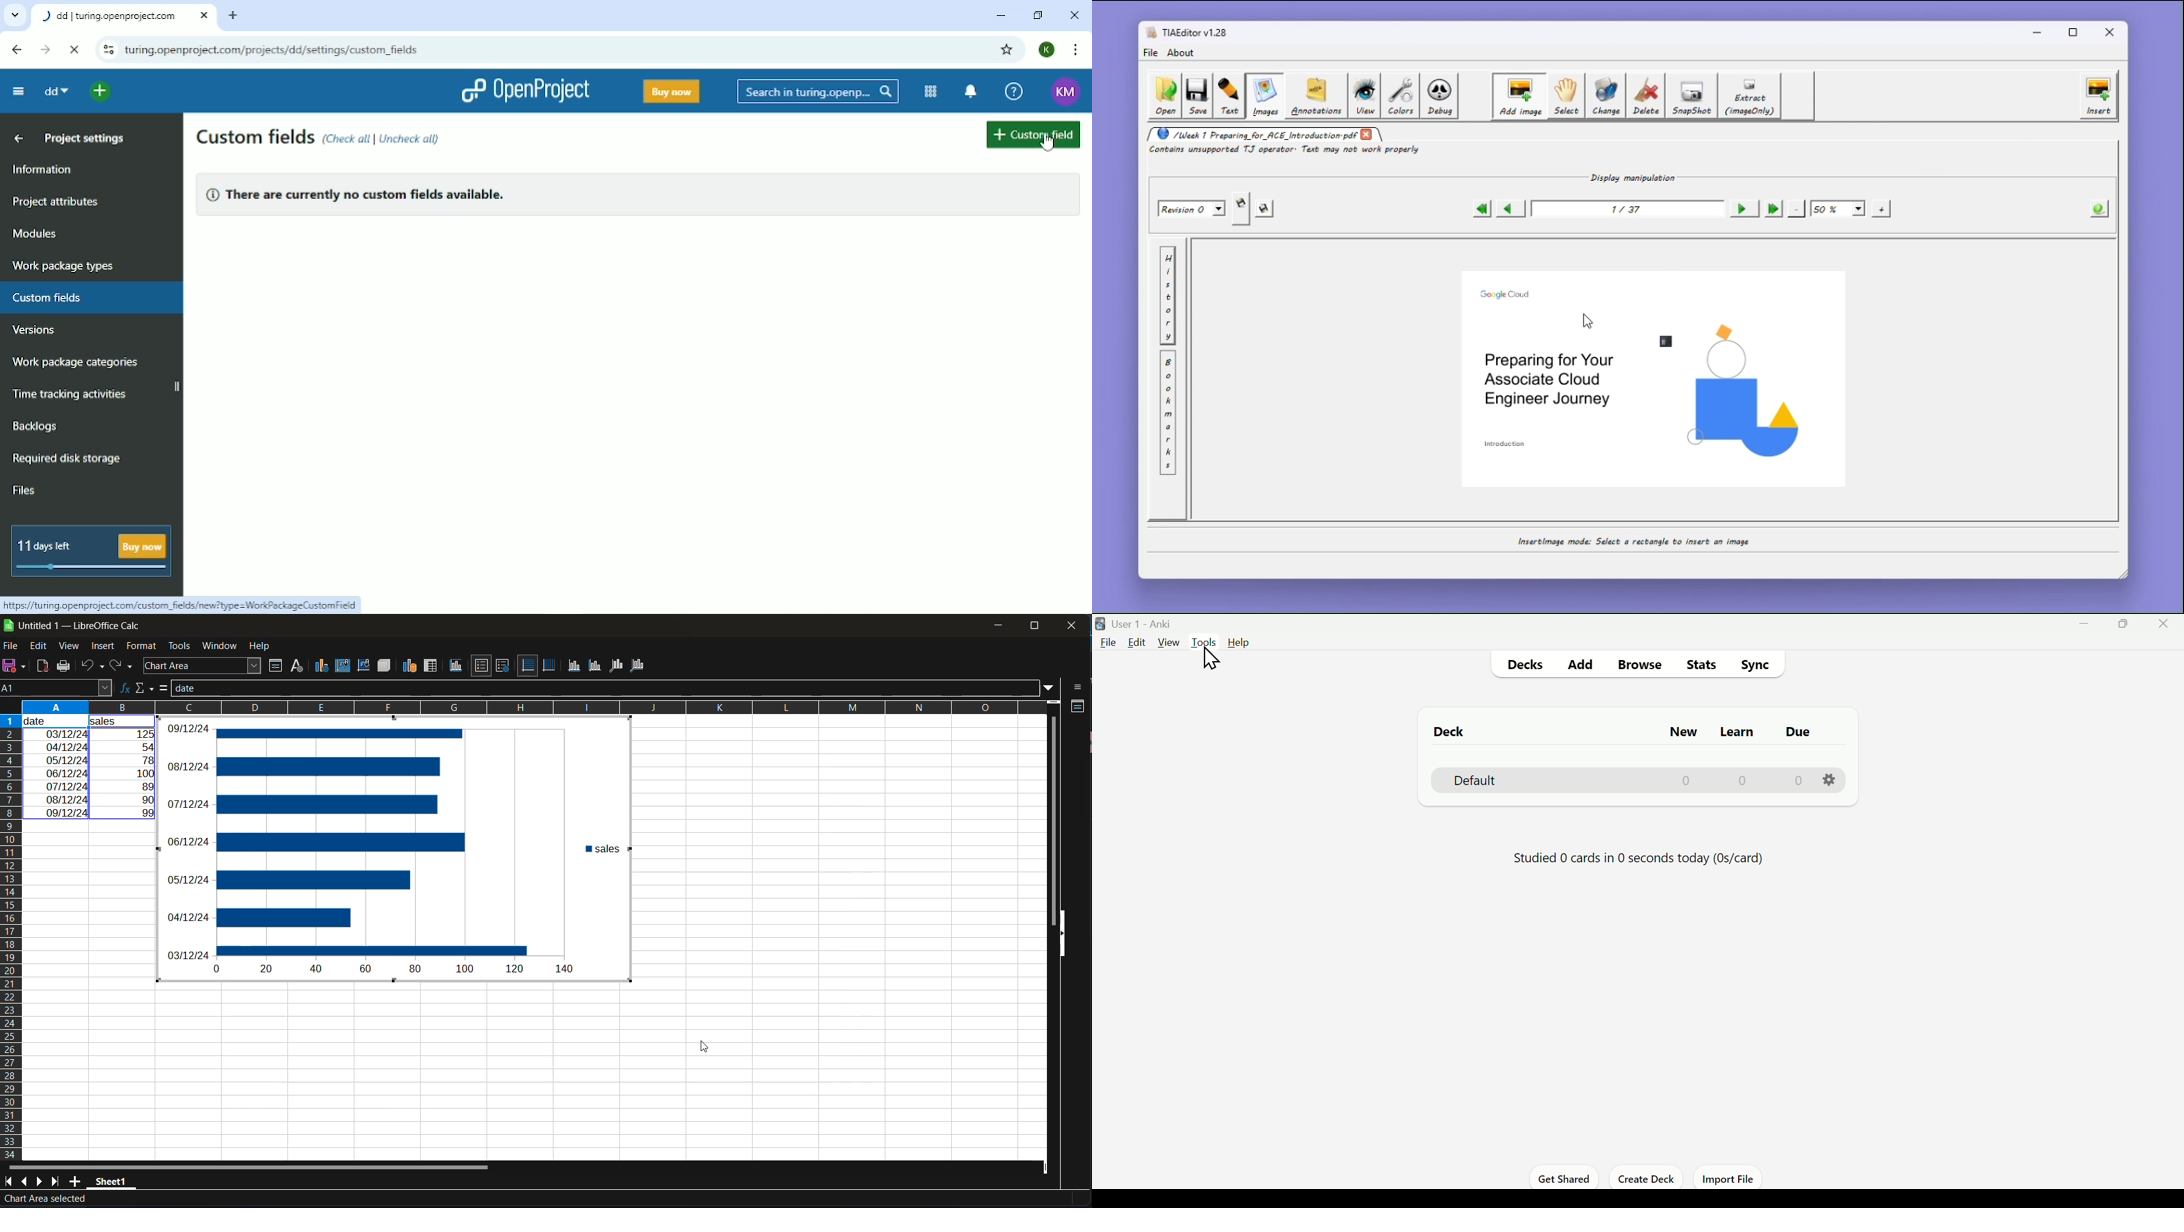 This screenshot has height=1232, width=2184. What do you see at coordinates (73, 647) in the screenshot?
I see `view` at bounding box center [73, 647].